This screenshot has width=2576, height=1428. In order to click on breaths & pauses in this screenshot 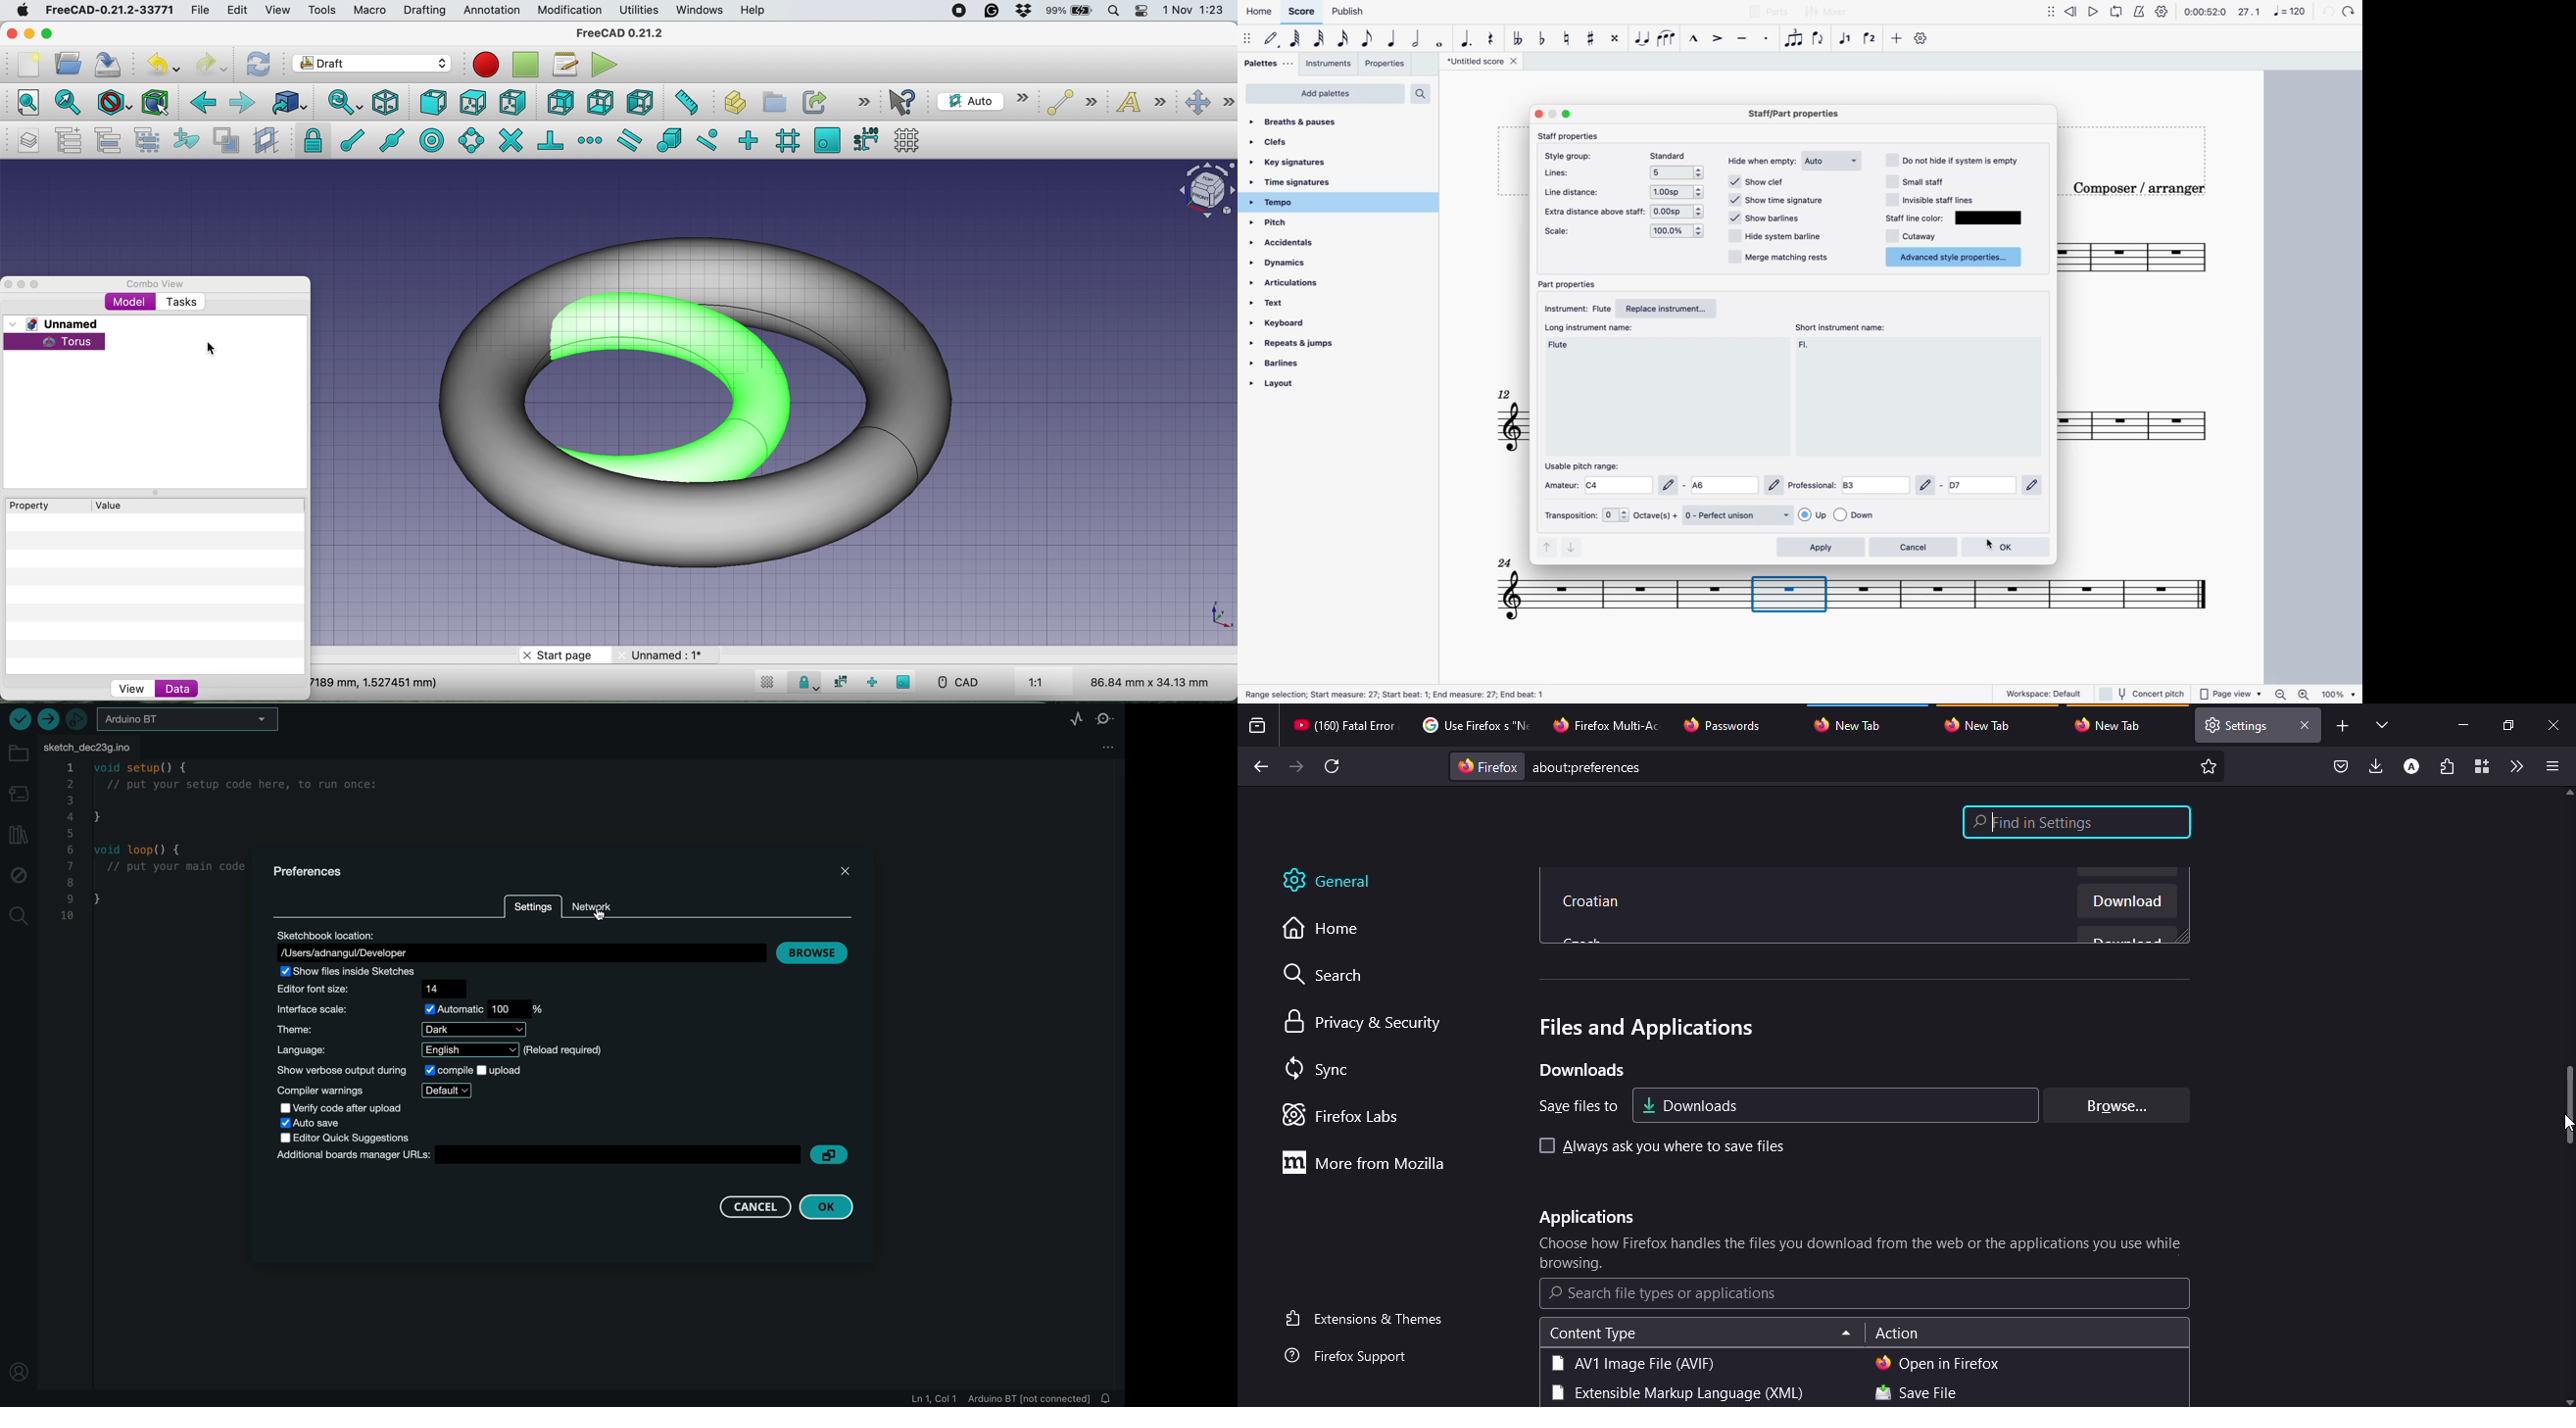, I will do `click(1297, 123)`.